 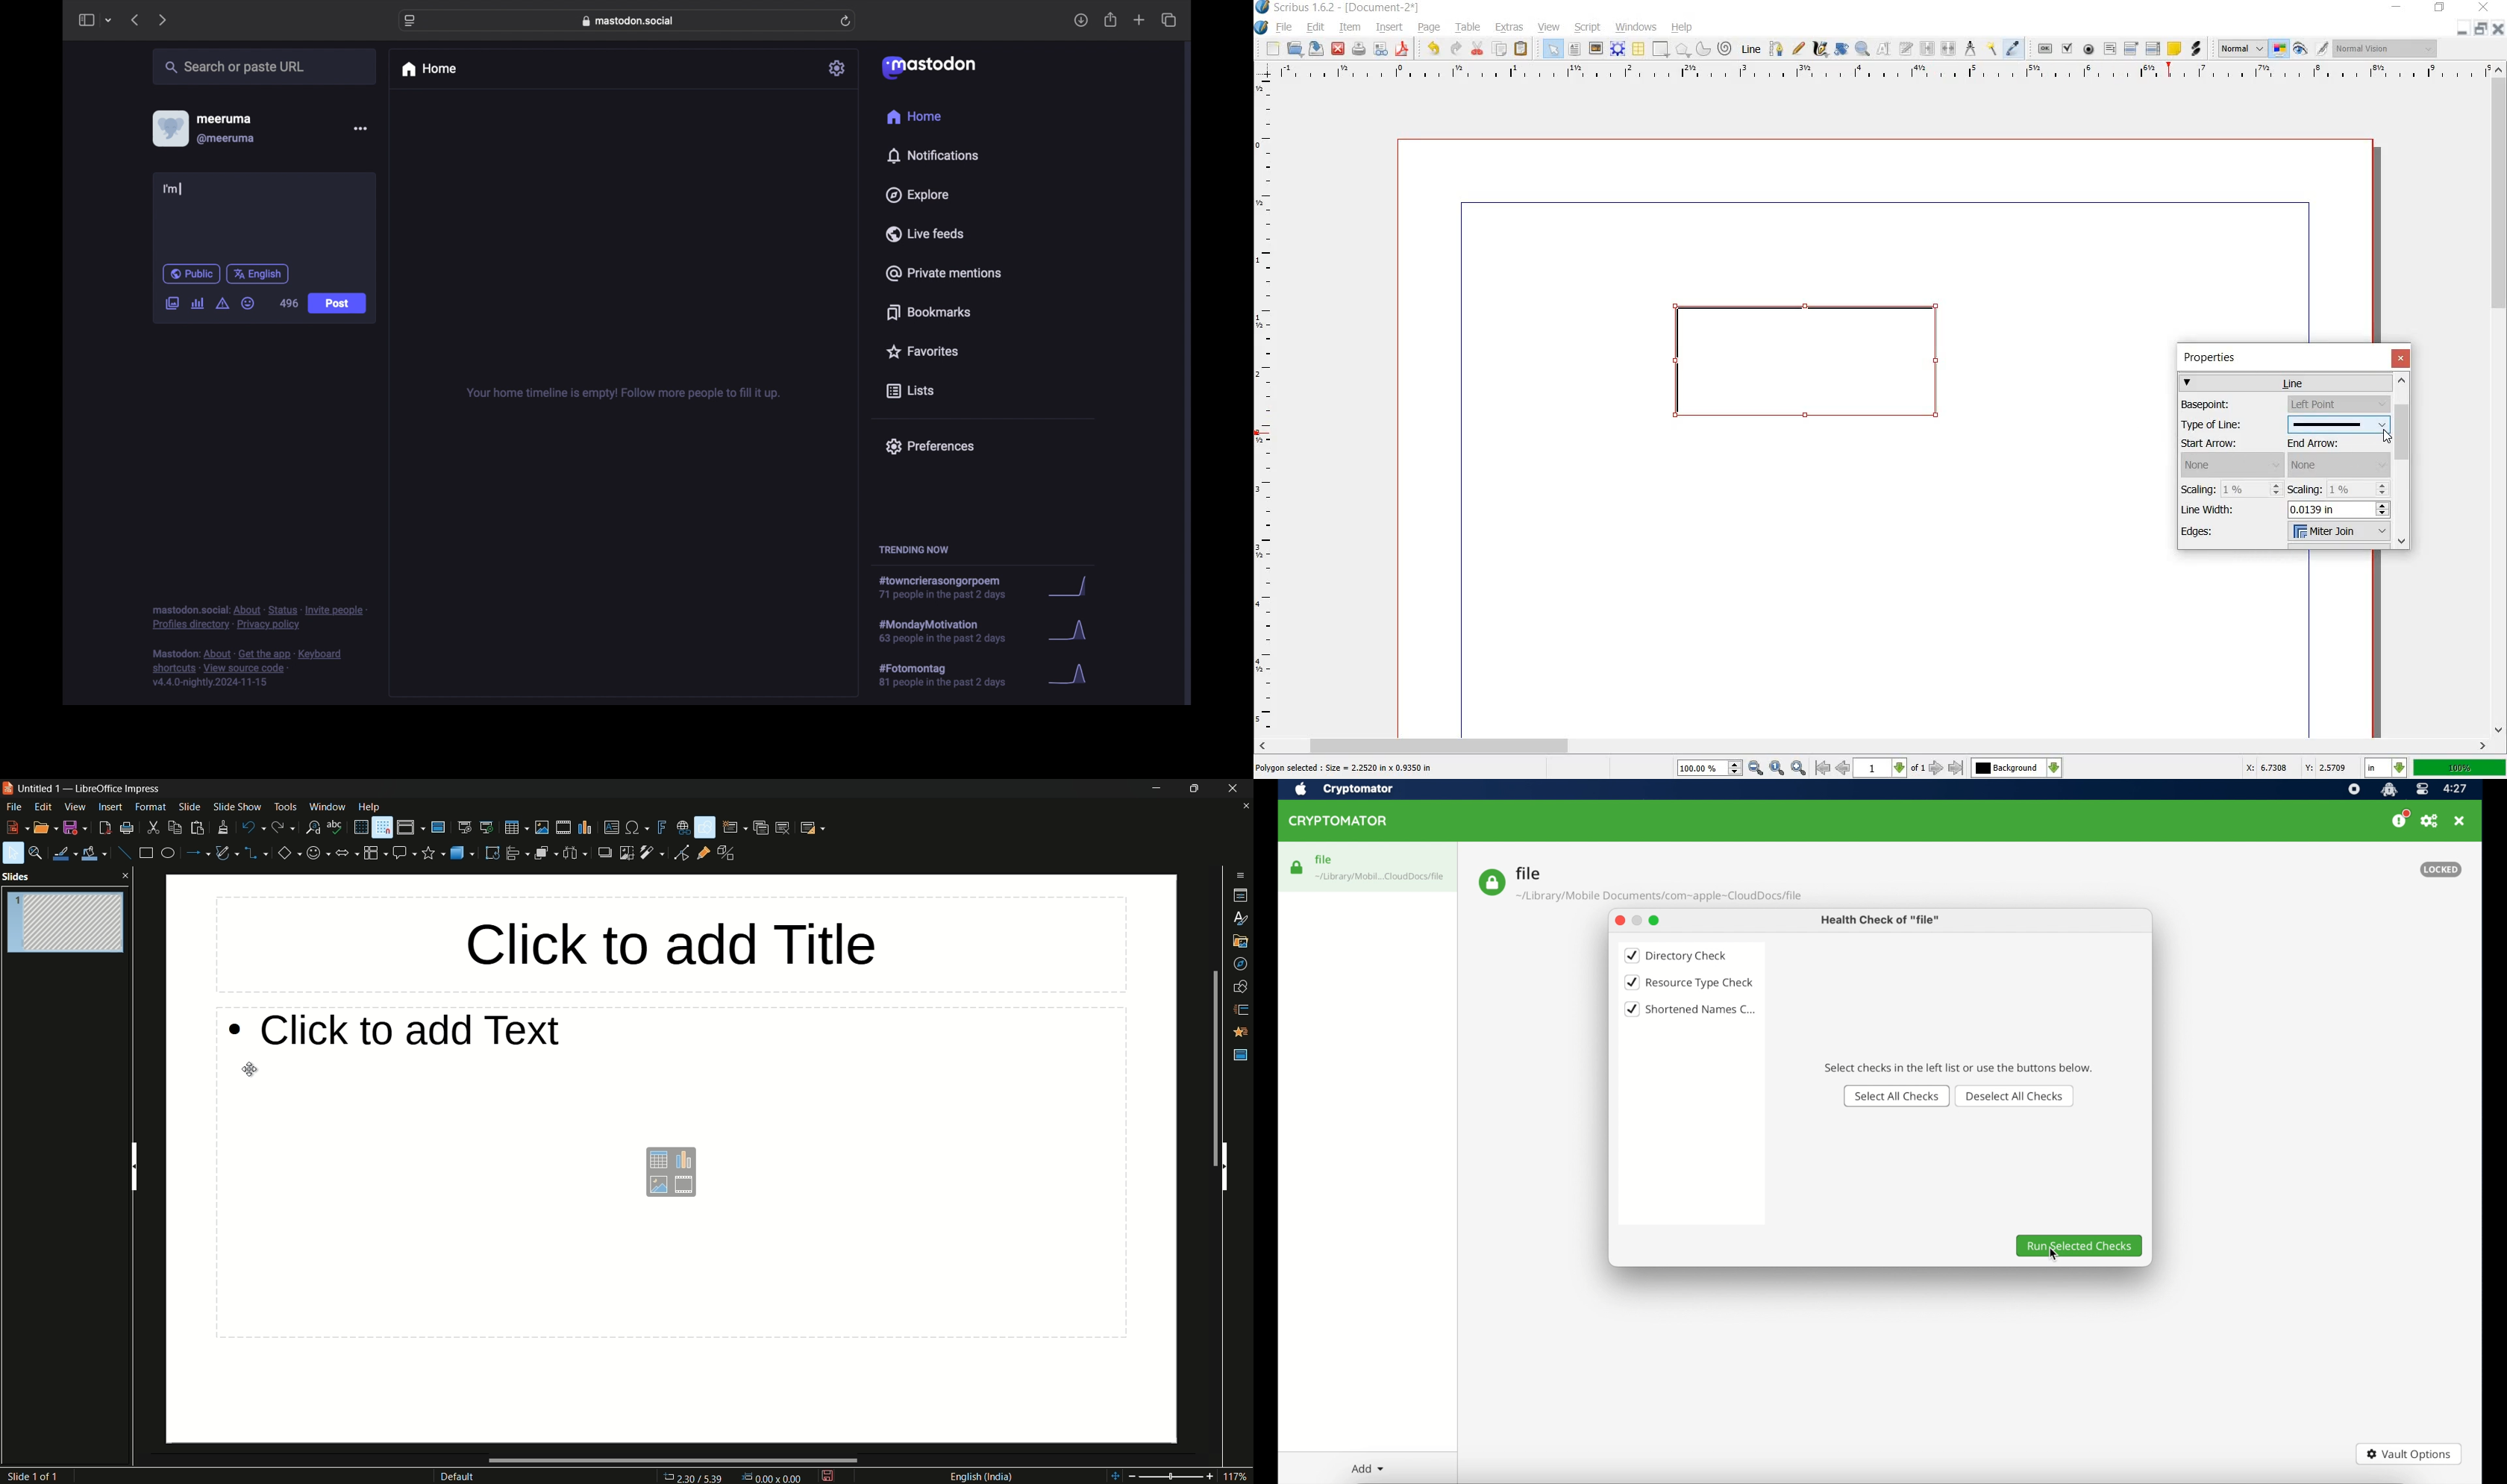 I want to click on select the current layer, so click(x=2017, y=768).